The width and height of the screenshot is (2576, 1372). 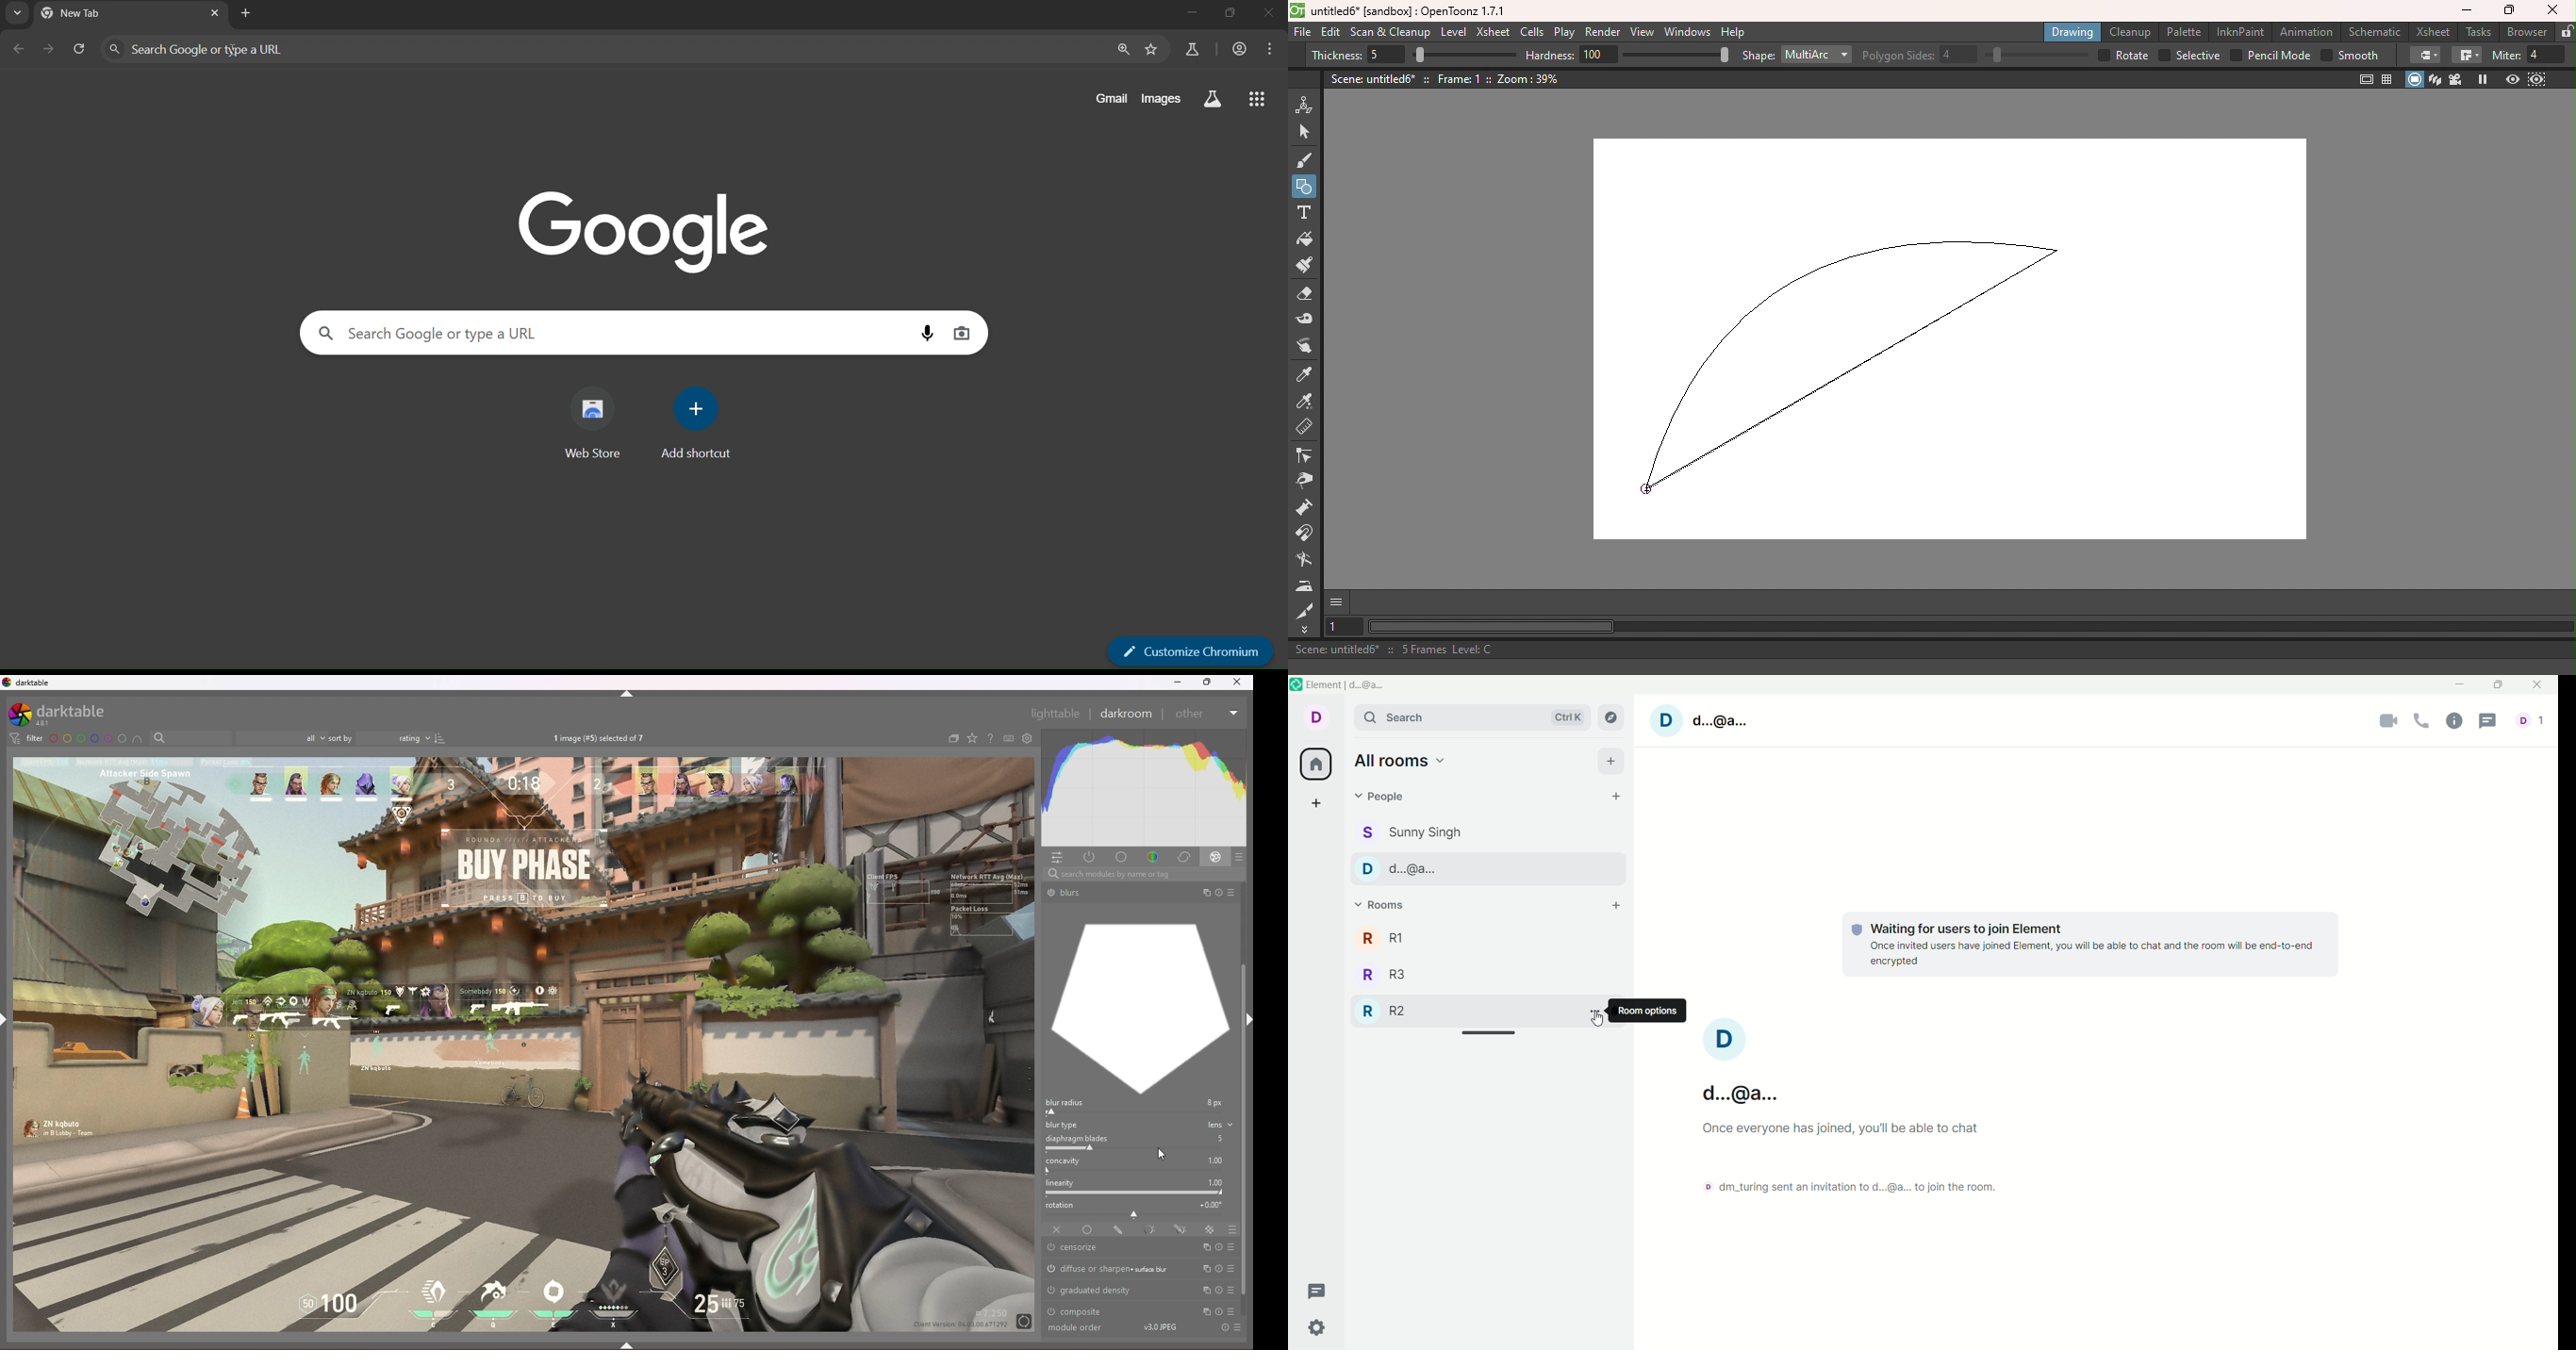 What do you see at coordinates (2072, 32) in the screenshot?
I see `Drawing` at bounding box center [2072, 32].